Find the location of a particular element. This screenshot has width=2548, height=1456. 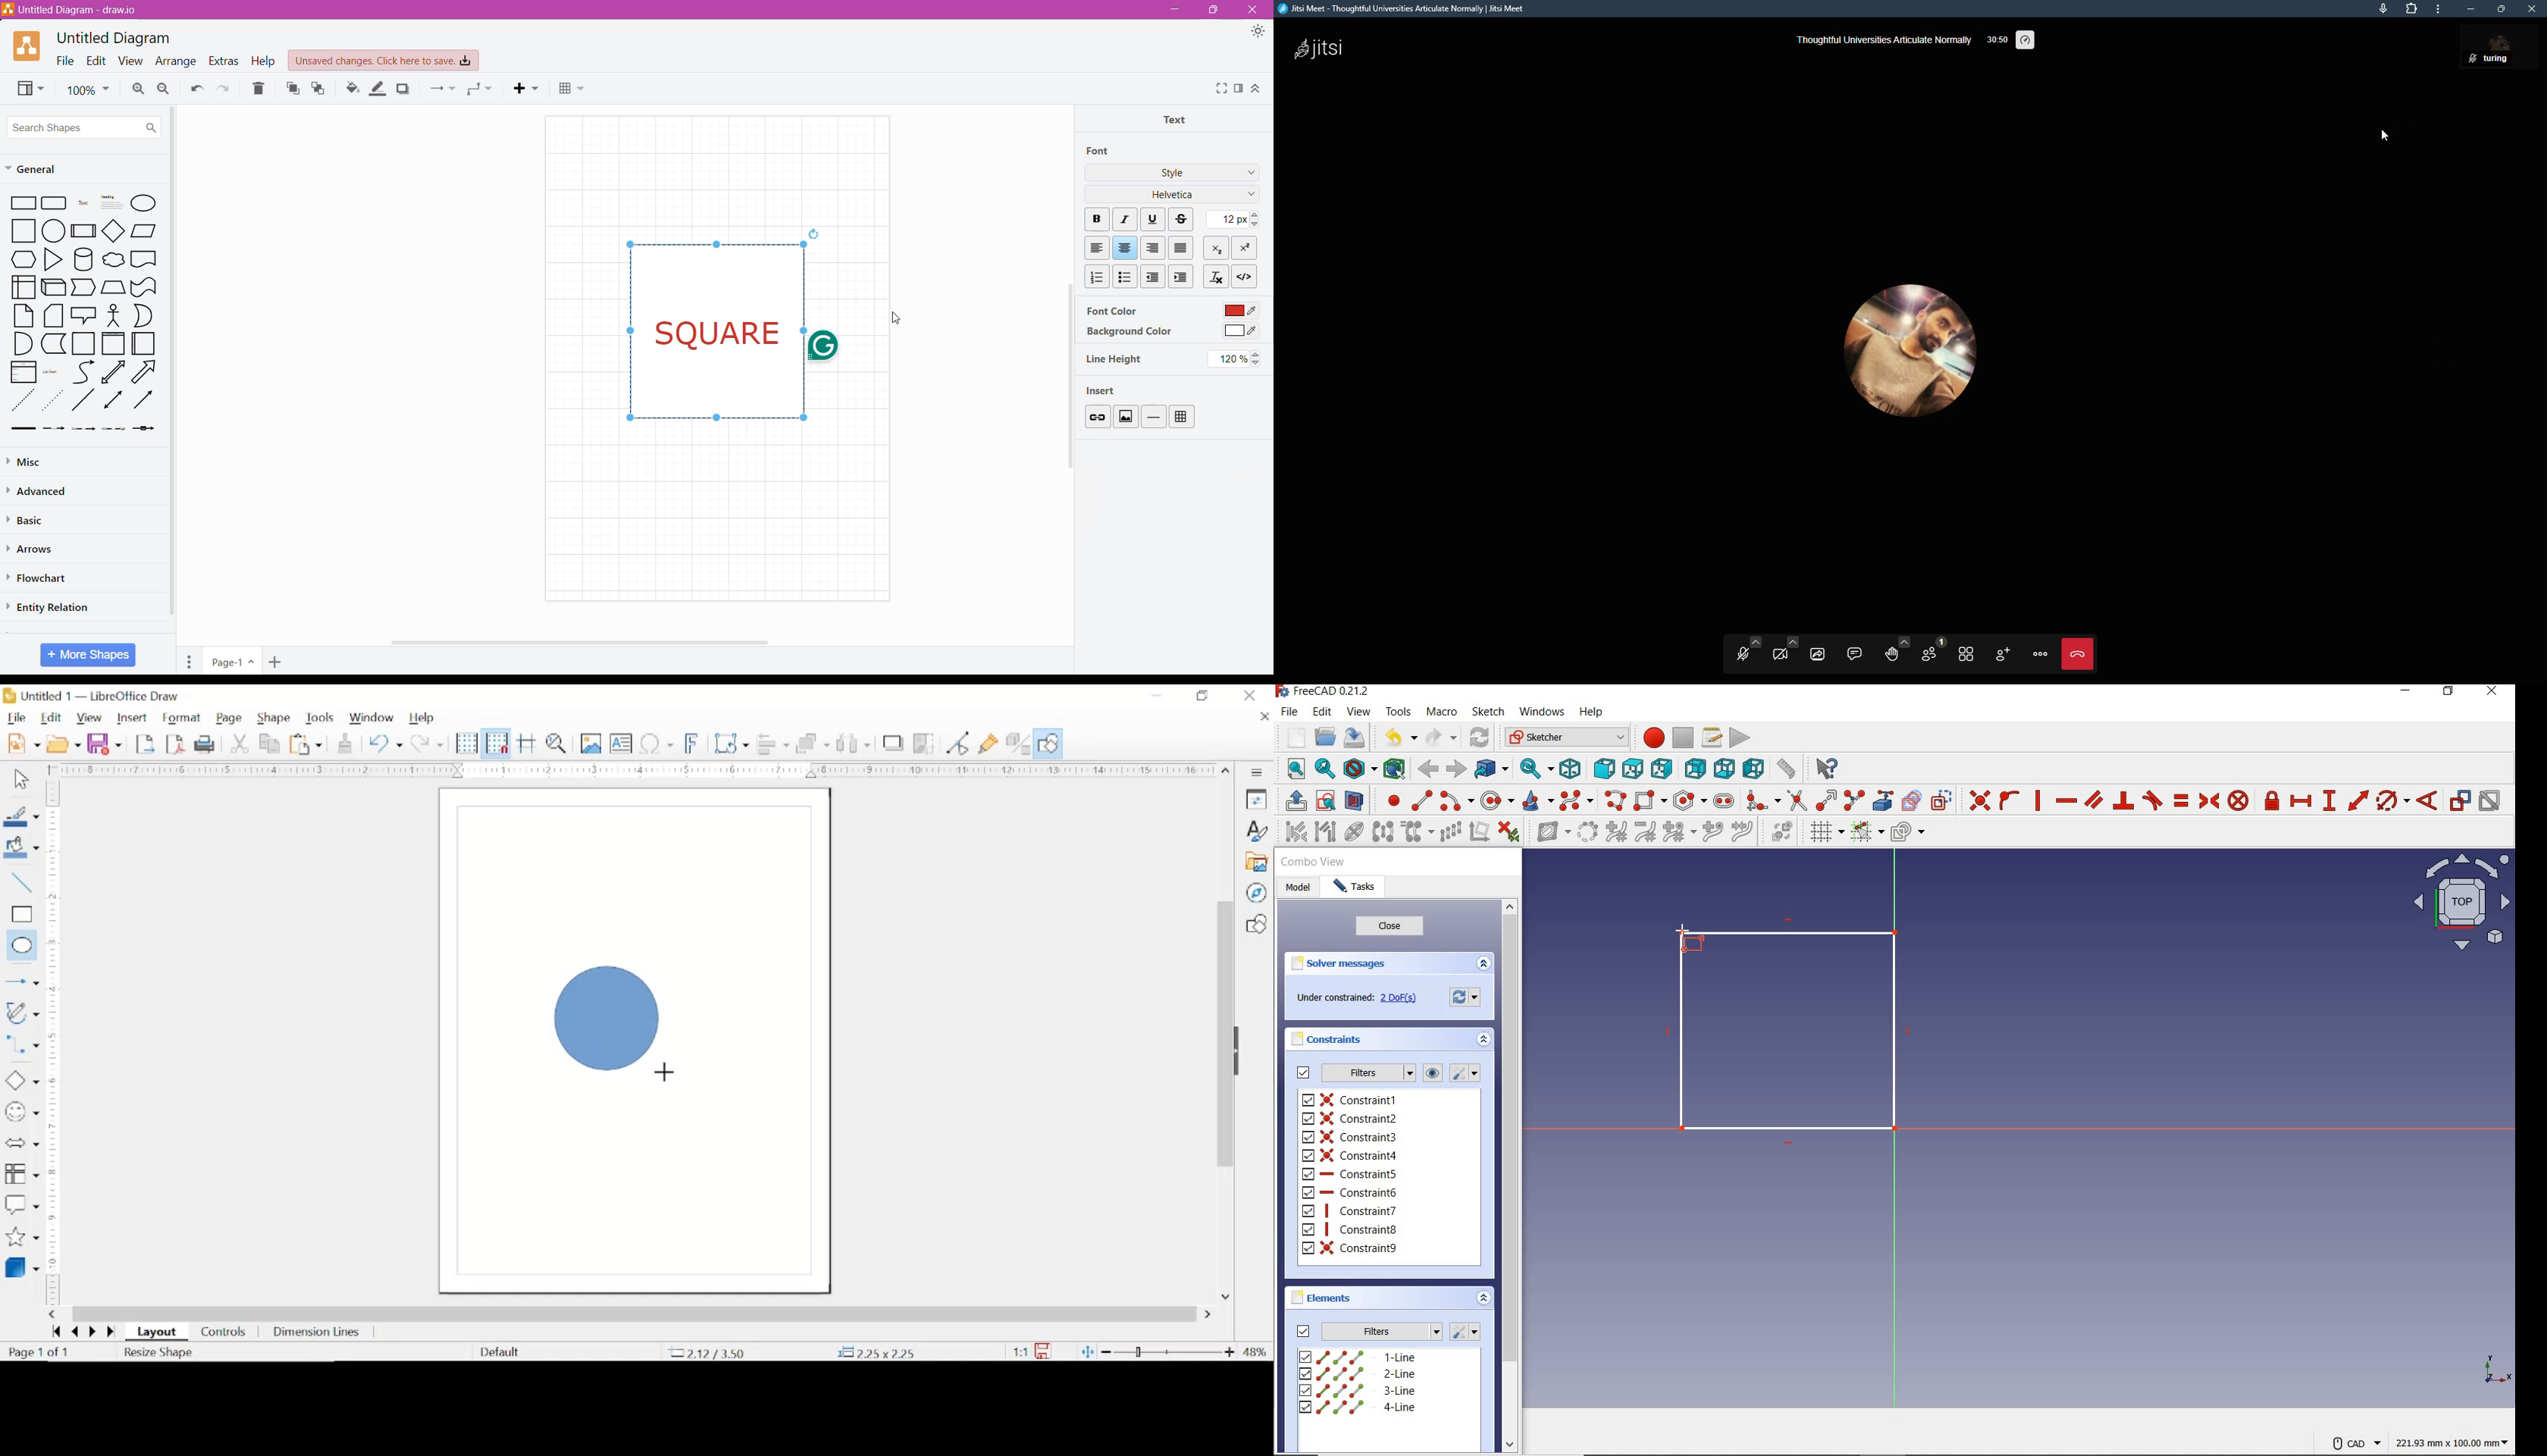

xy is located at coordinates (2488, 1368).